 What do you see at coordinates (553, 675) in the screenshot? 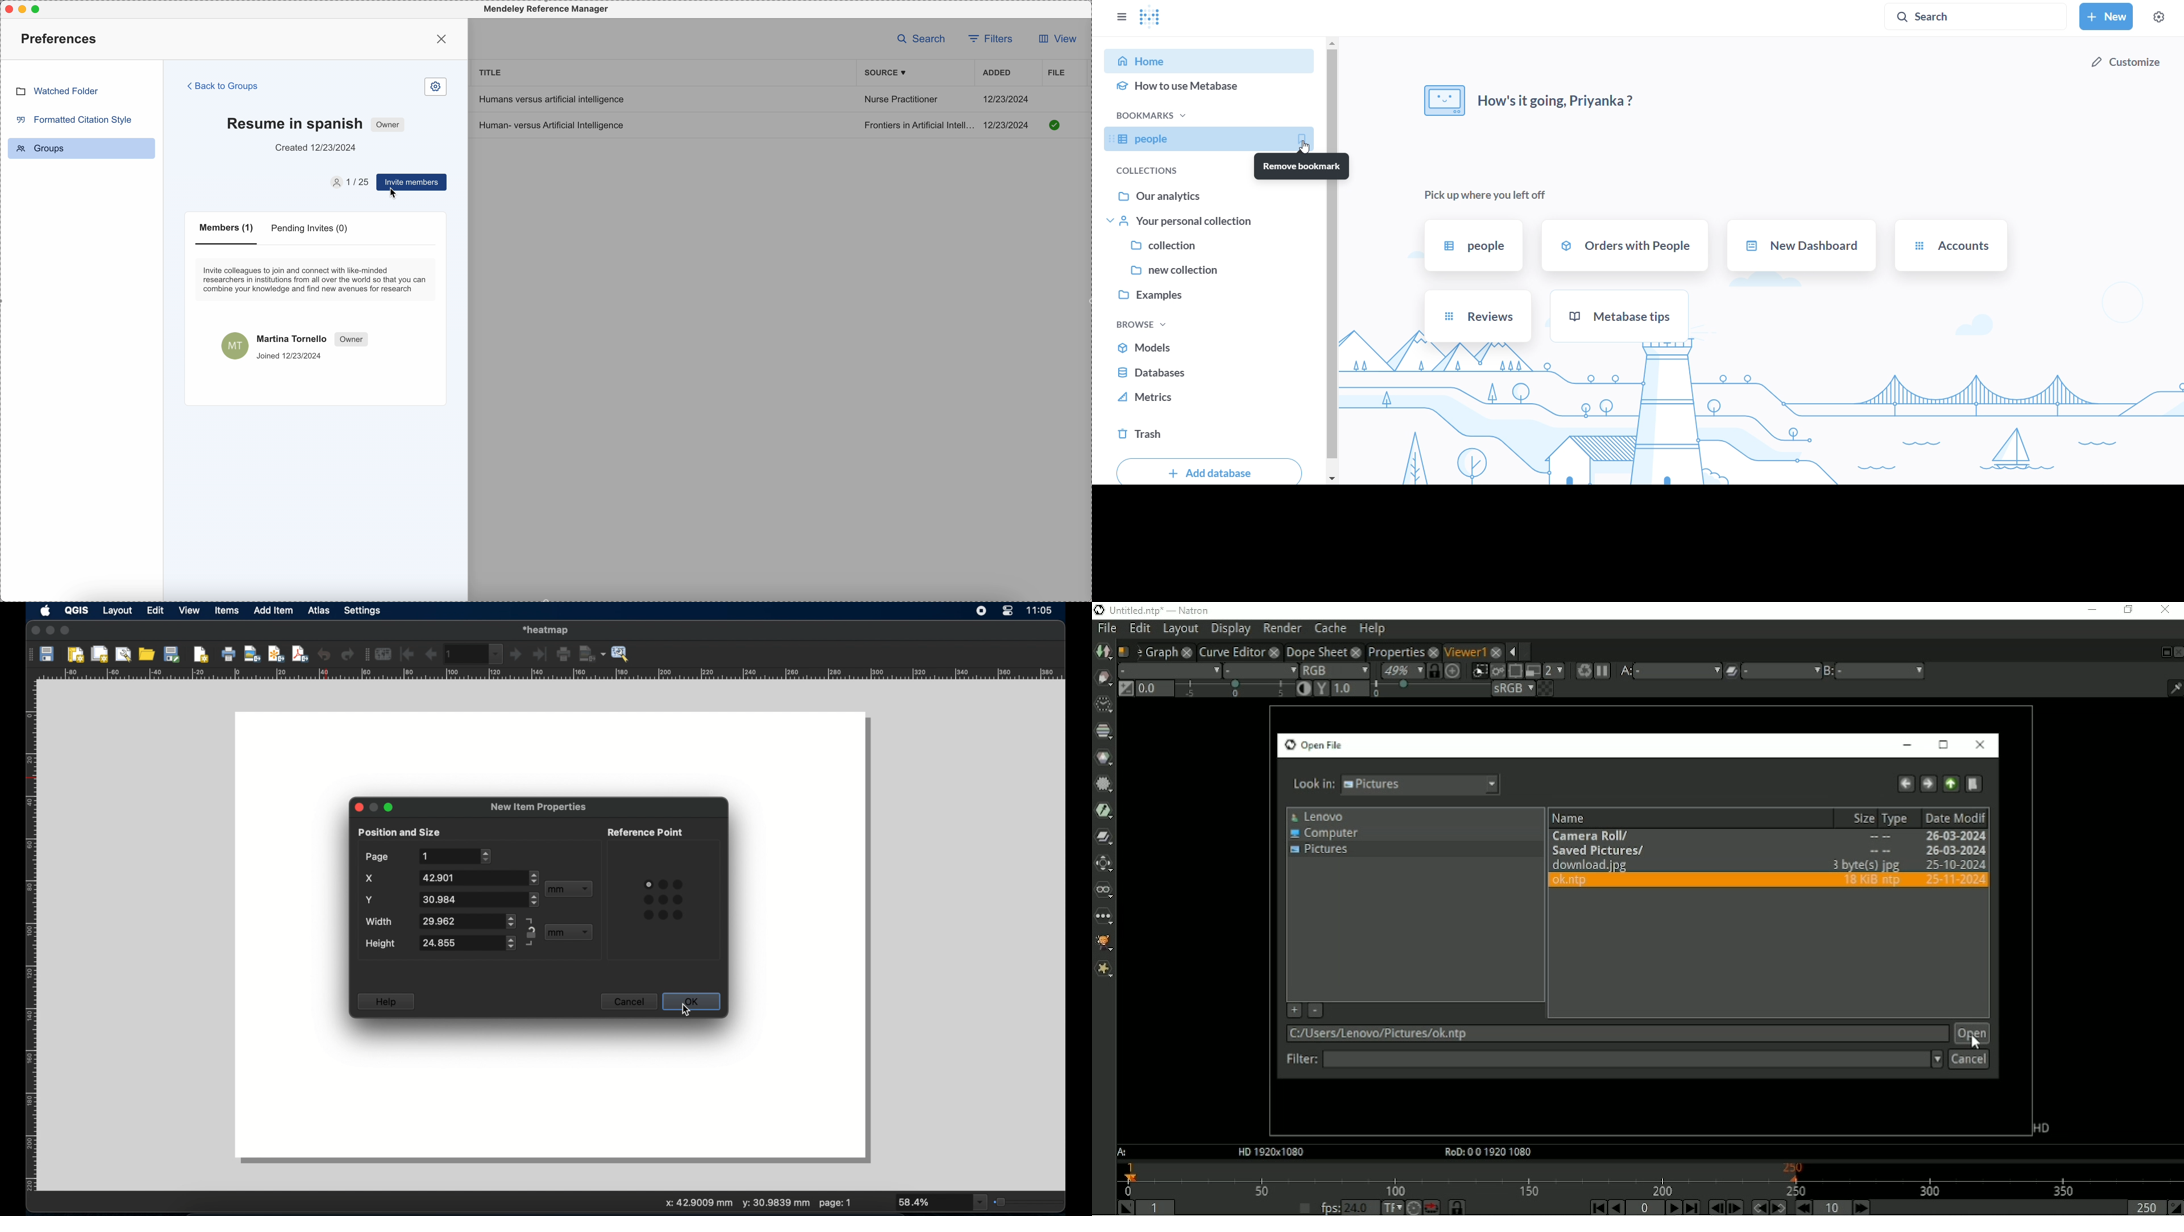
I see `margin` at bounding box center [553, 675].